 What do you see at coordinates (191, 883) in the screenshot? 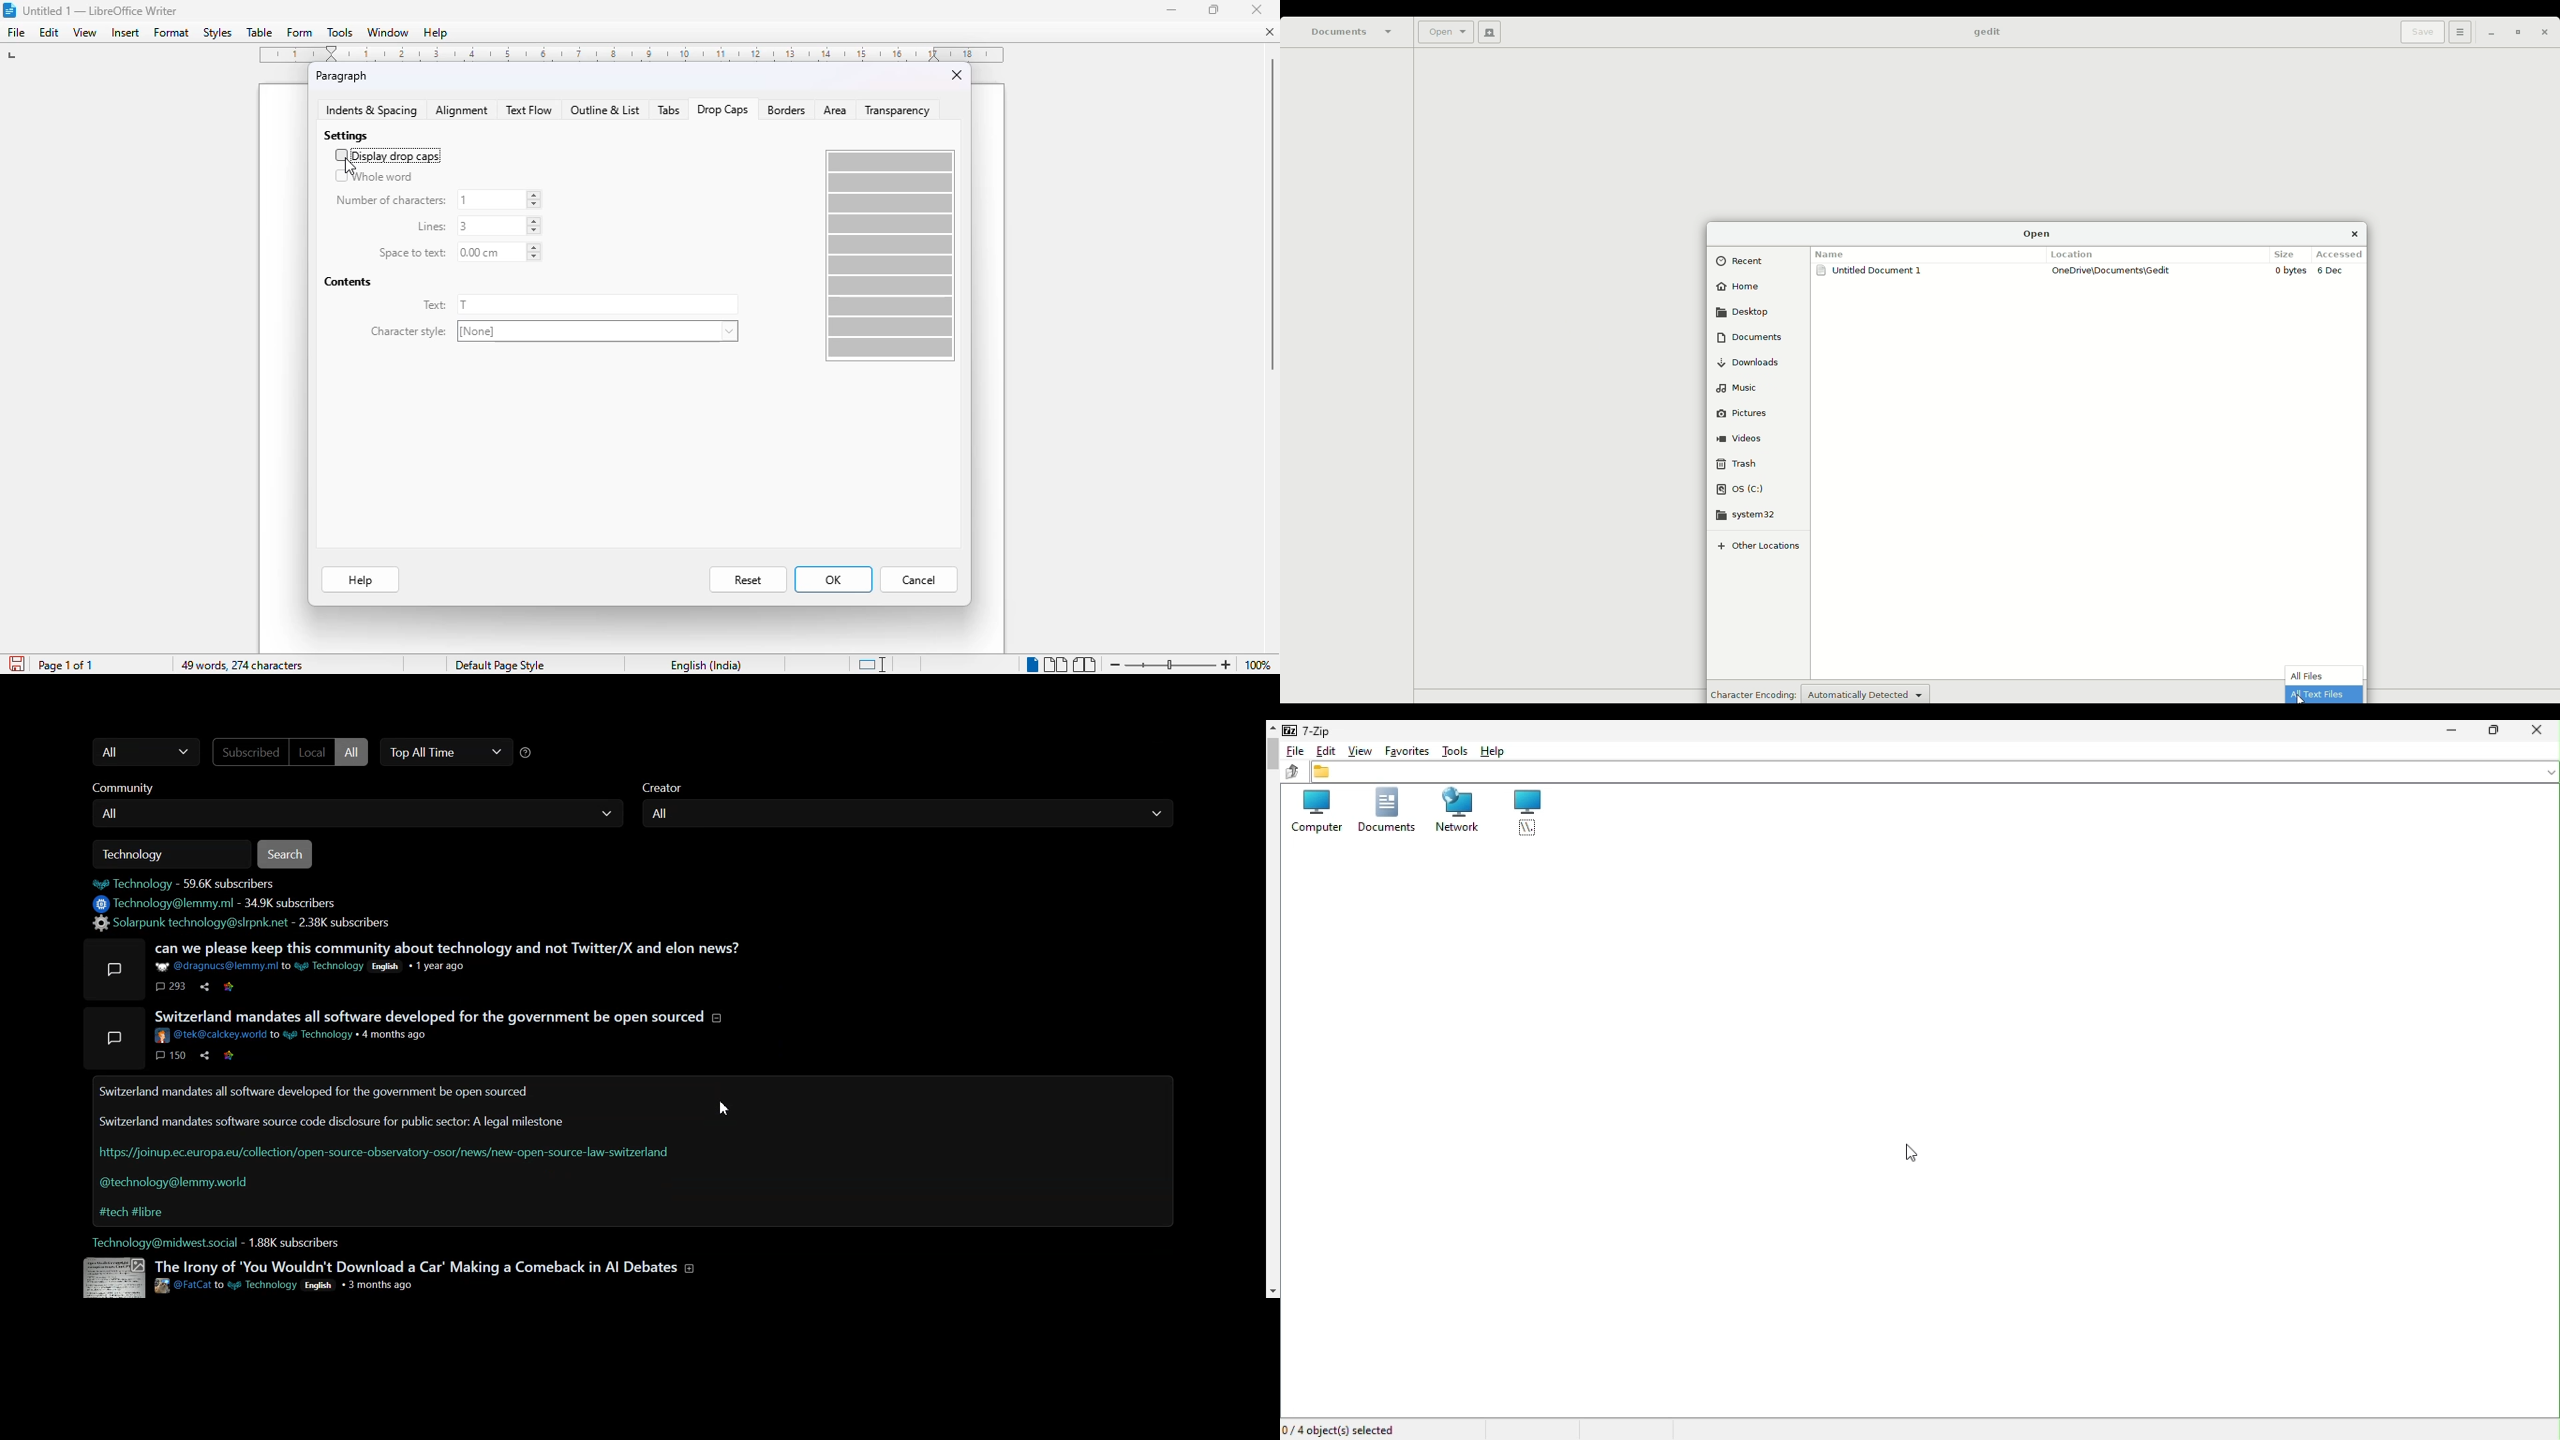
I see `Technology - 59.6K subscribers` at bounding box center [191, 883].